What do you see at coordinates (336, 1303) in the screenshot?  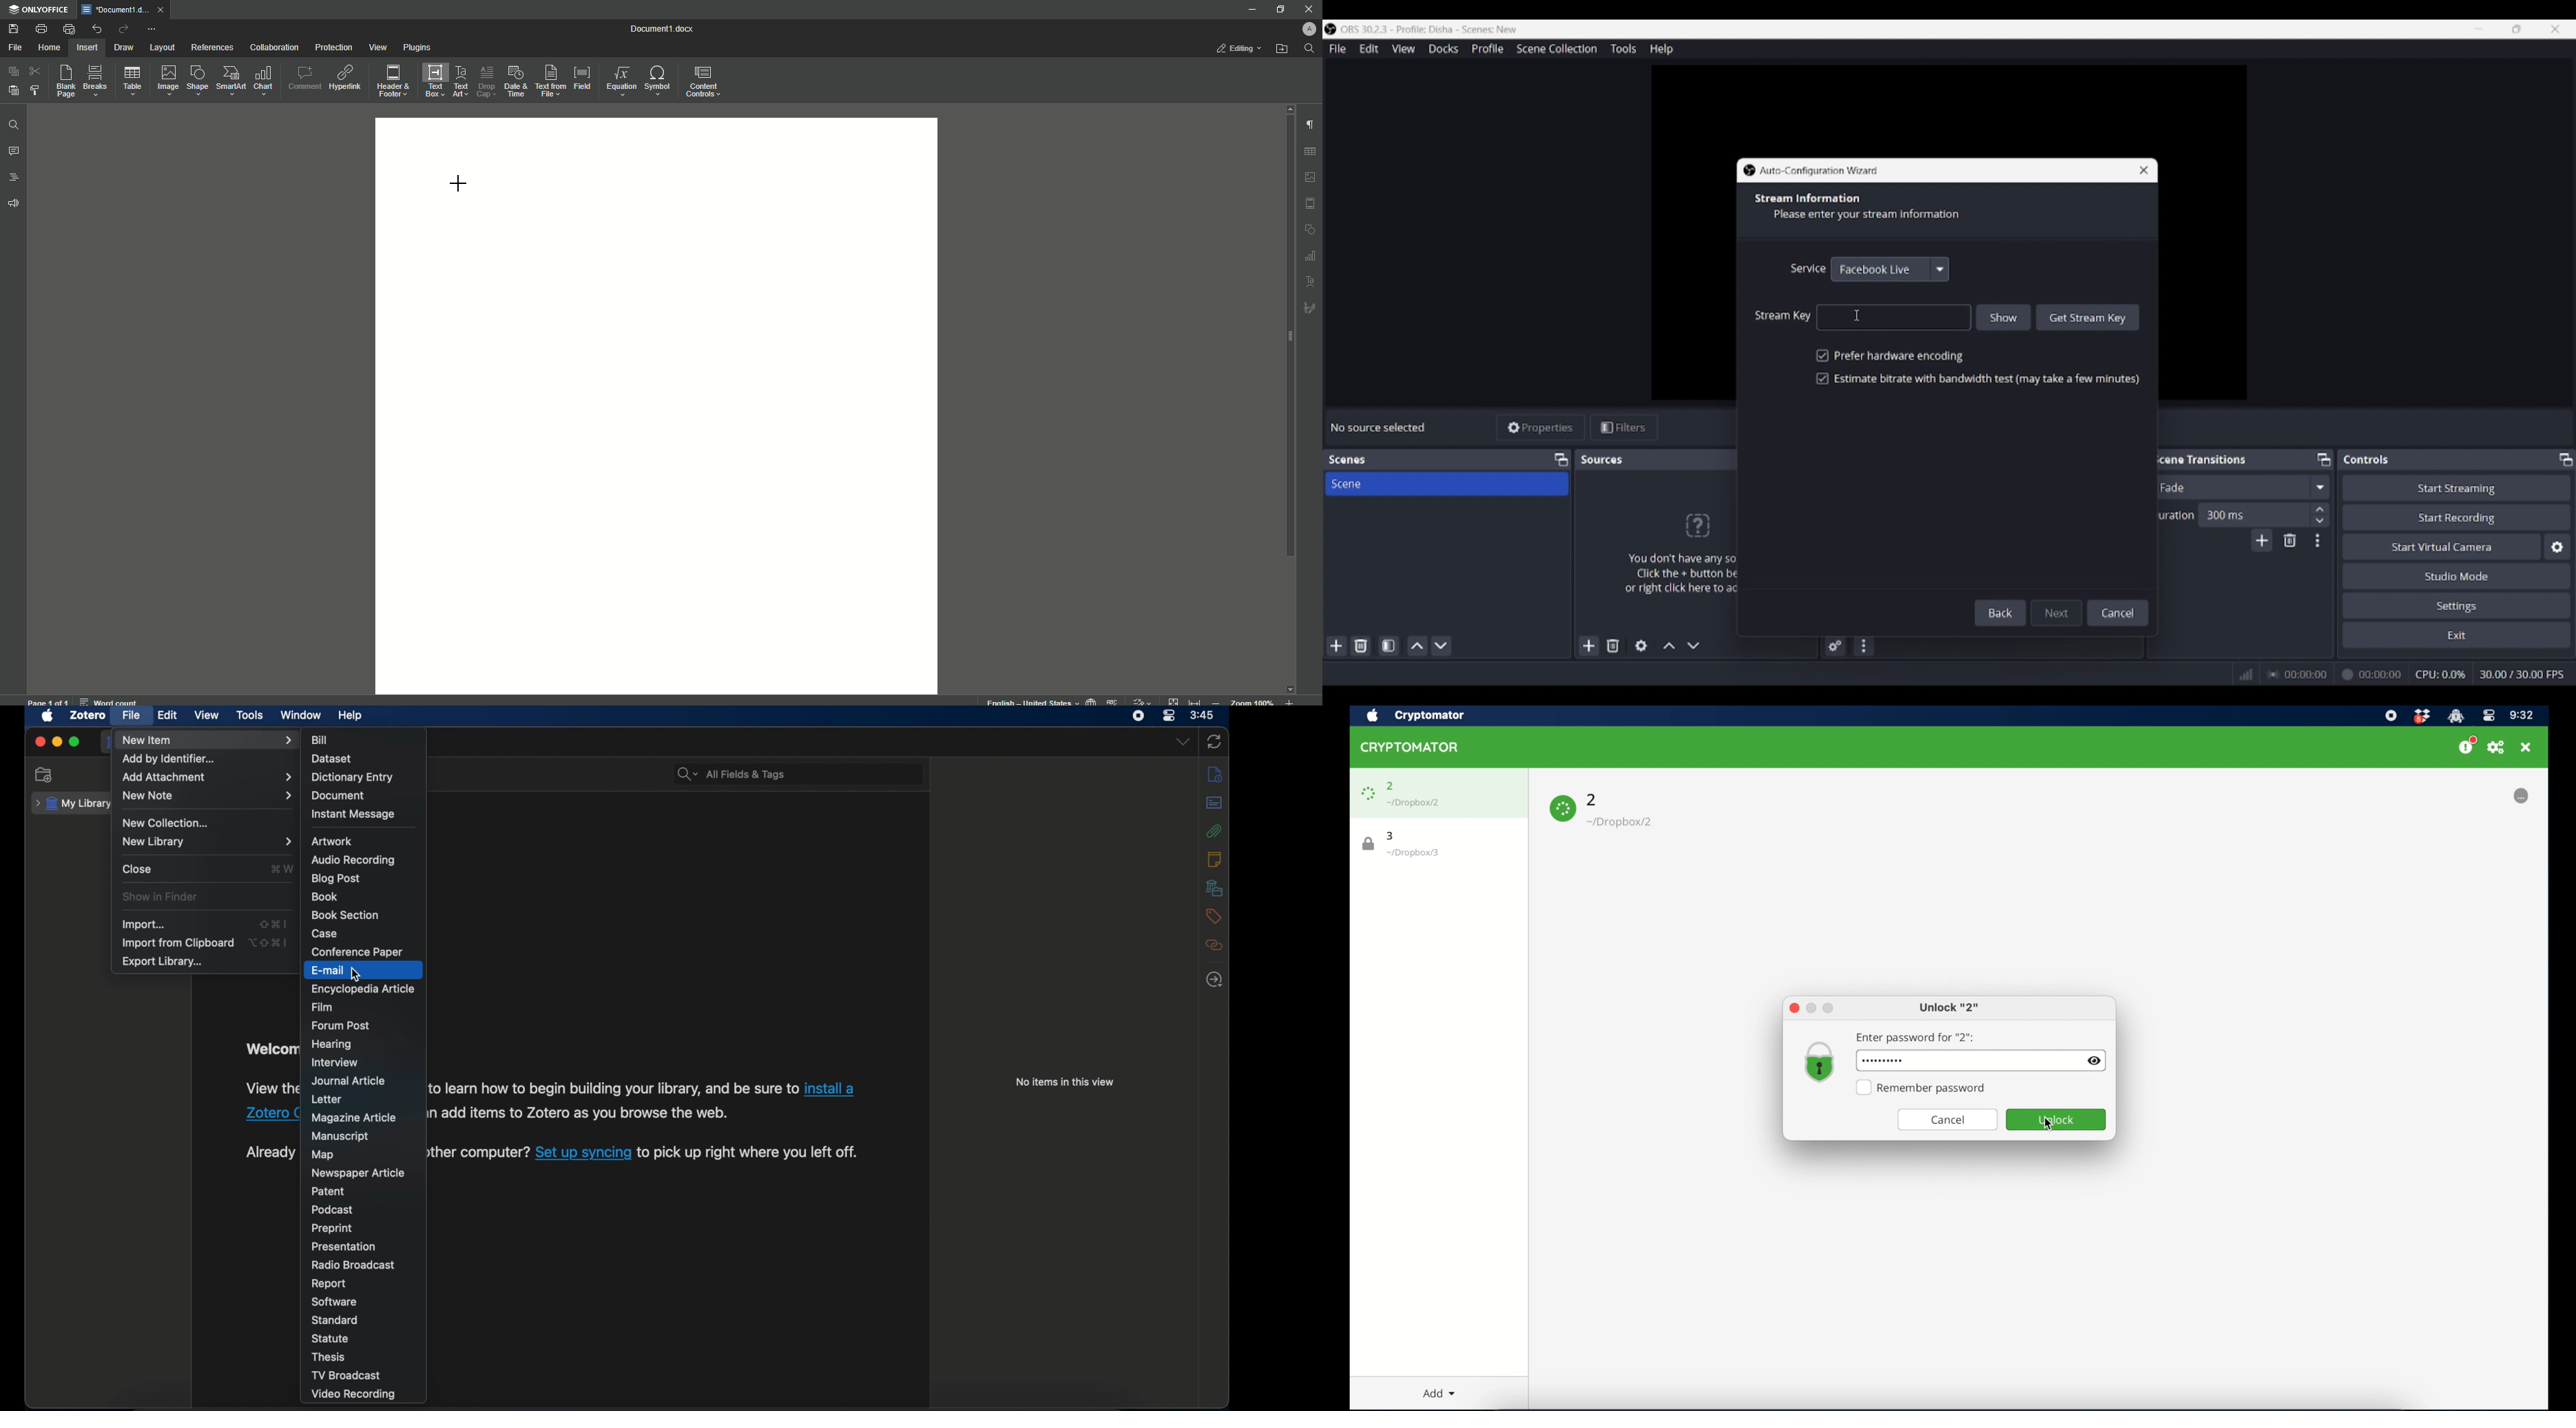 I see `software` at bounding box center [336, 1303].